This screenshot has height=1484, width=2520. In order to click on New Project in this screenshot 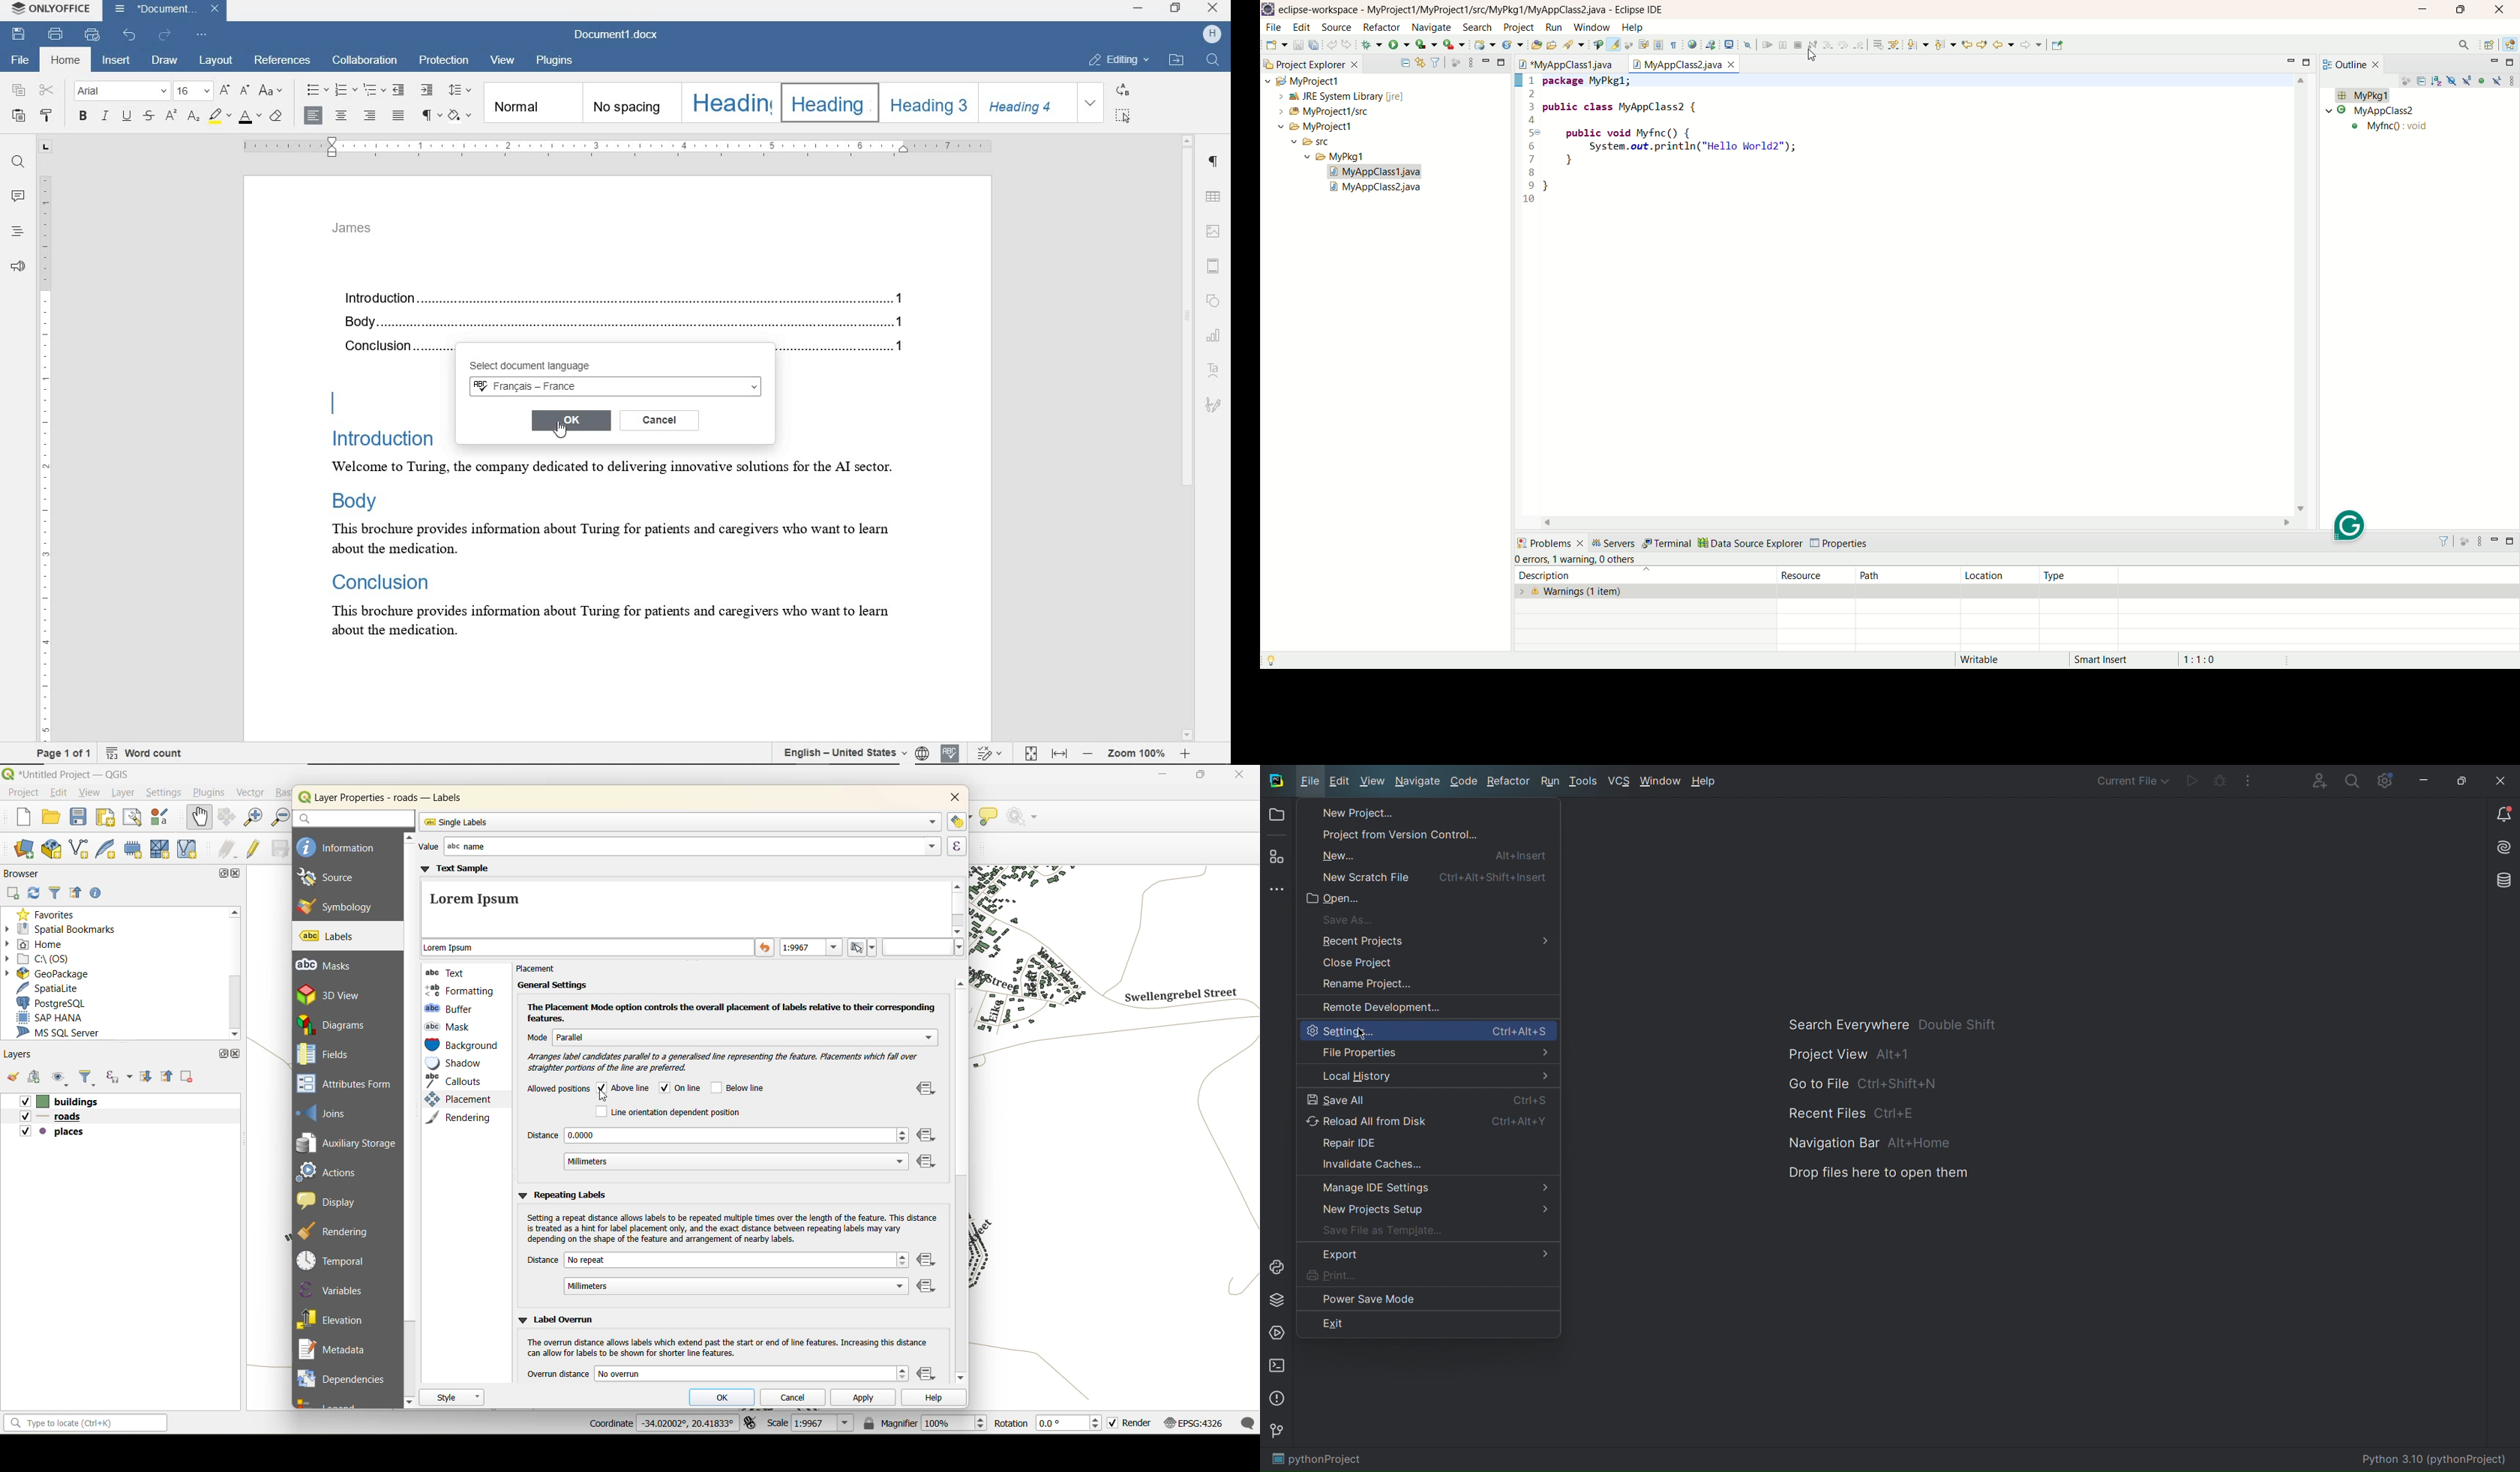, I will do `click(1348, 812)`.